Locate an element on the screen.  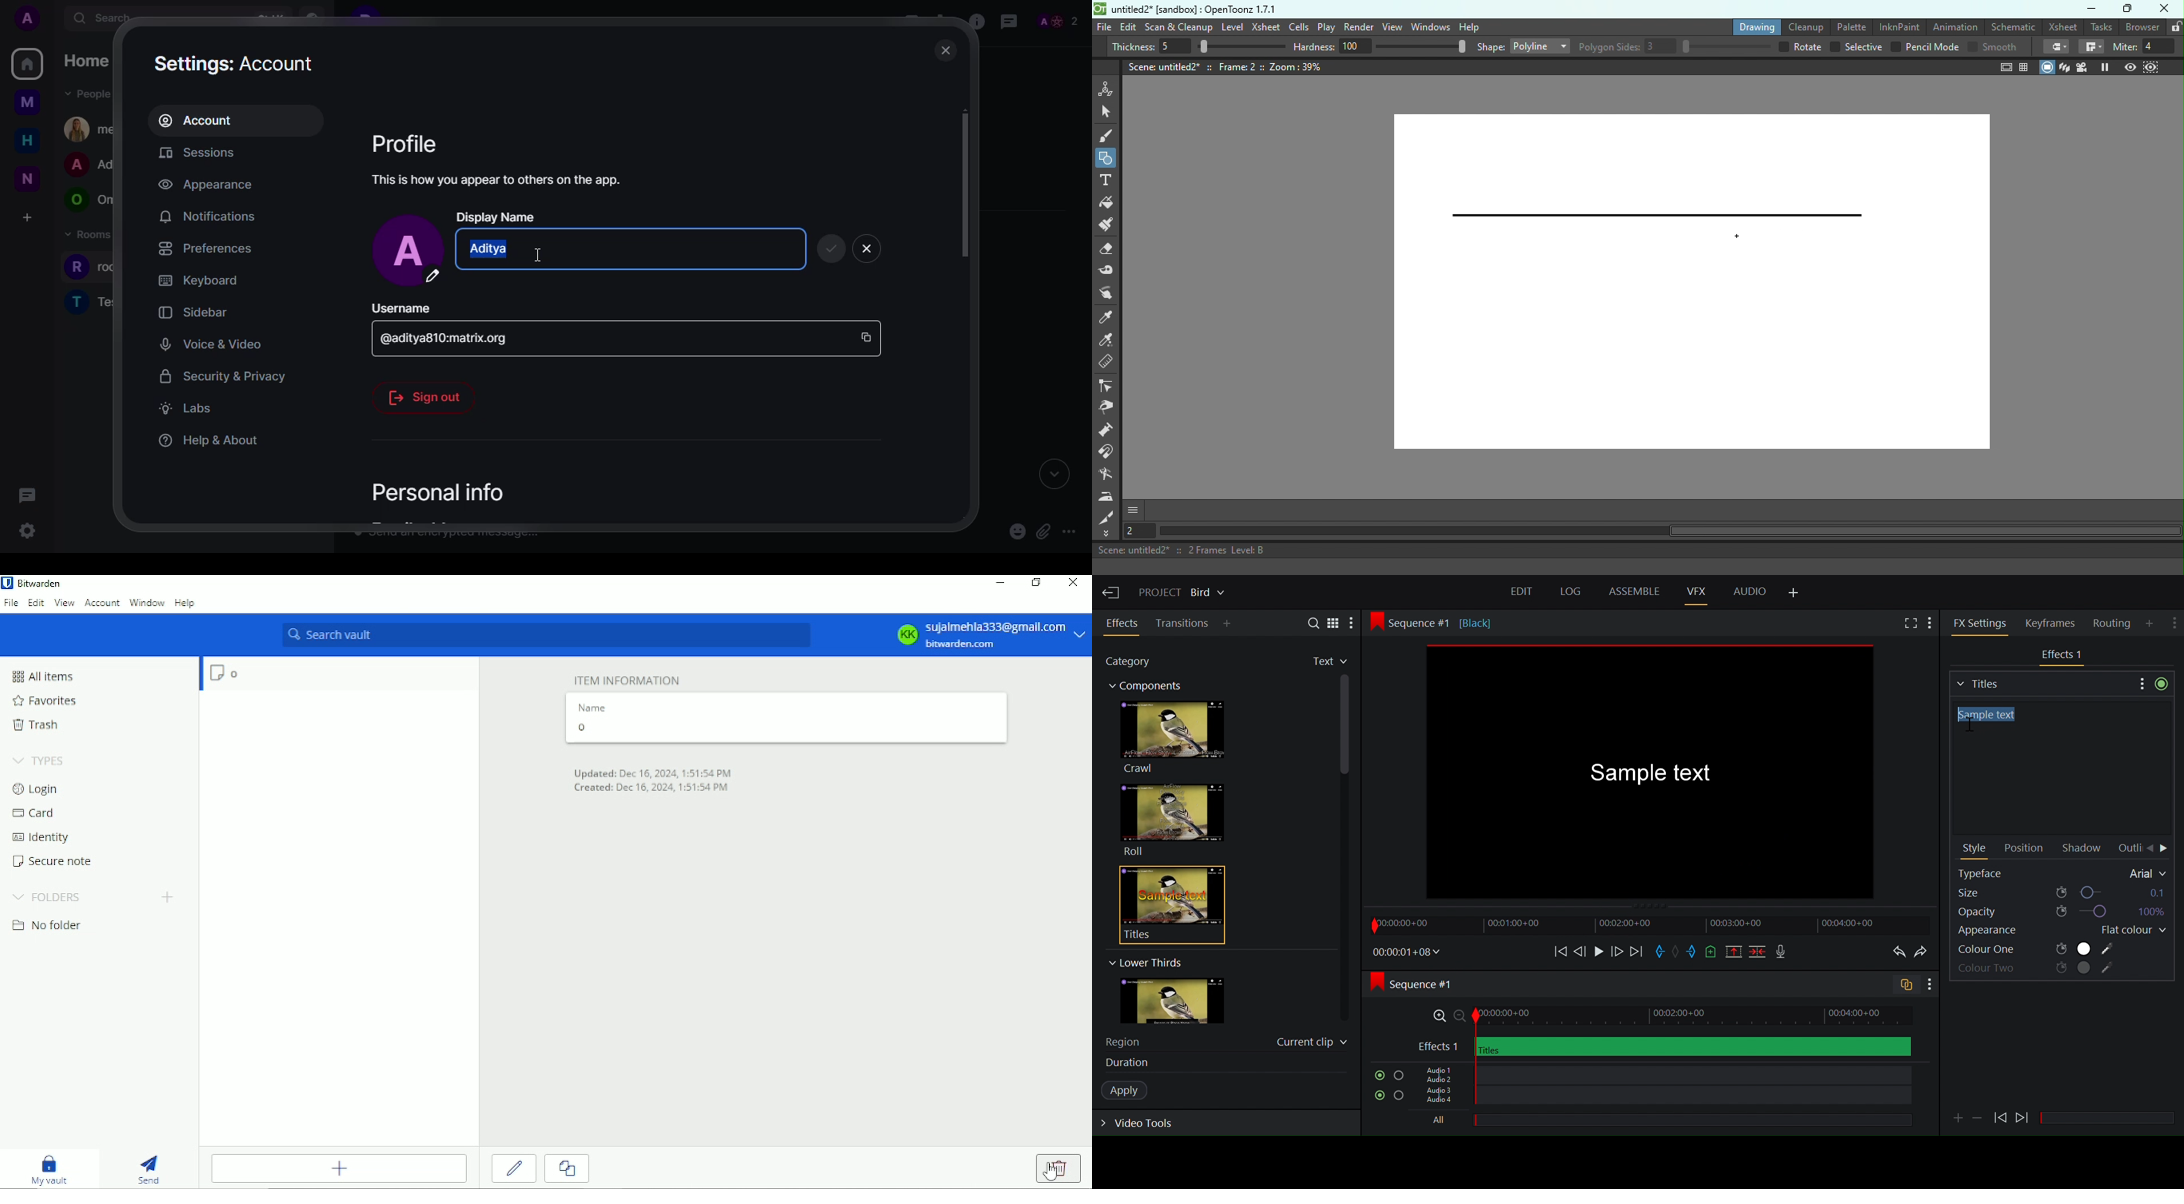
personal info is located at coordinates (441, 491).